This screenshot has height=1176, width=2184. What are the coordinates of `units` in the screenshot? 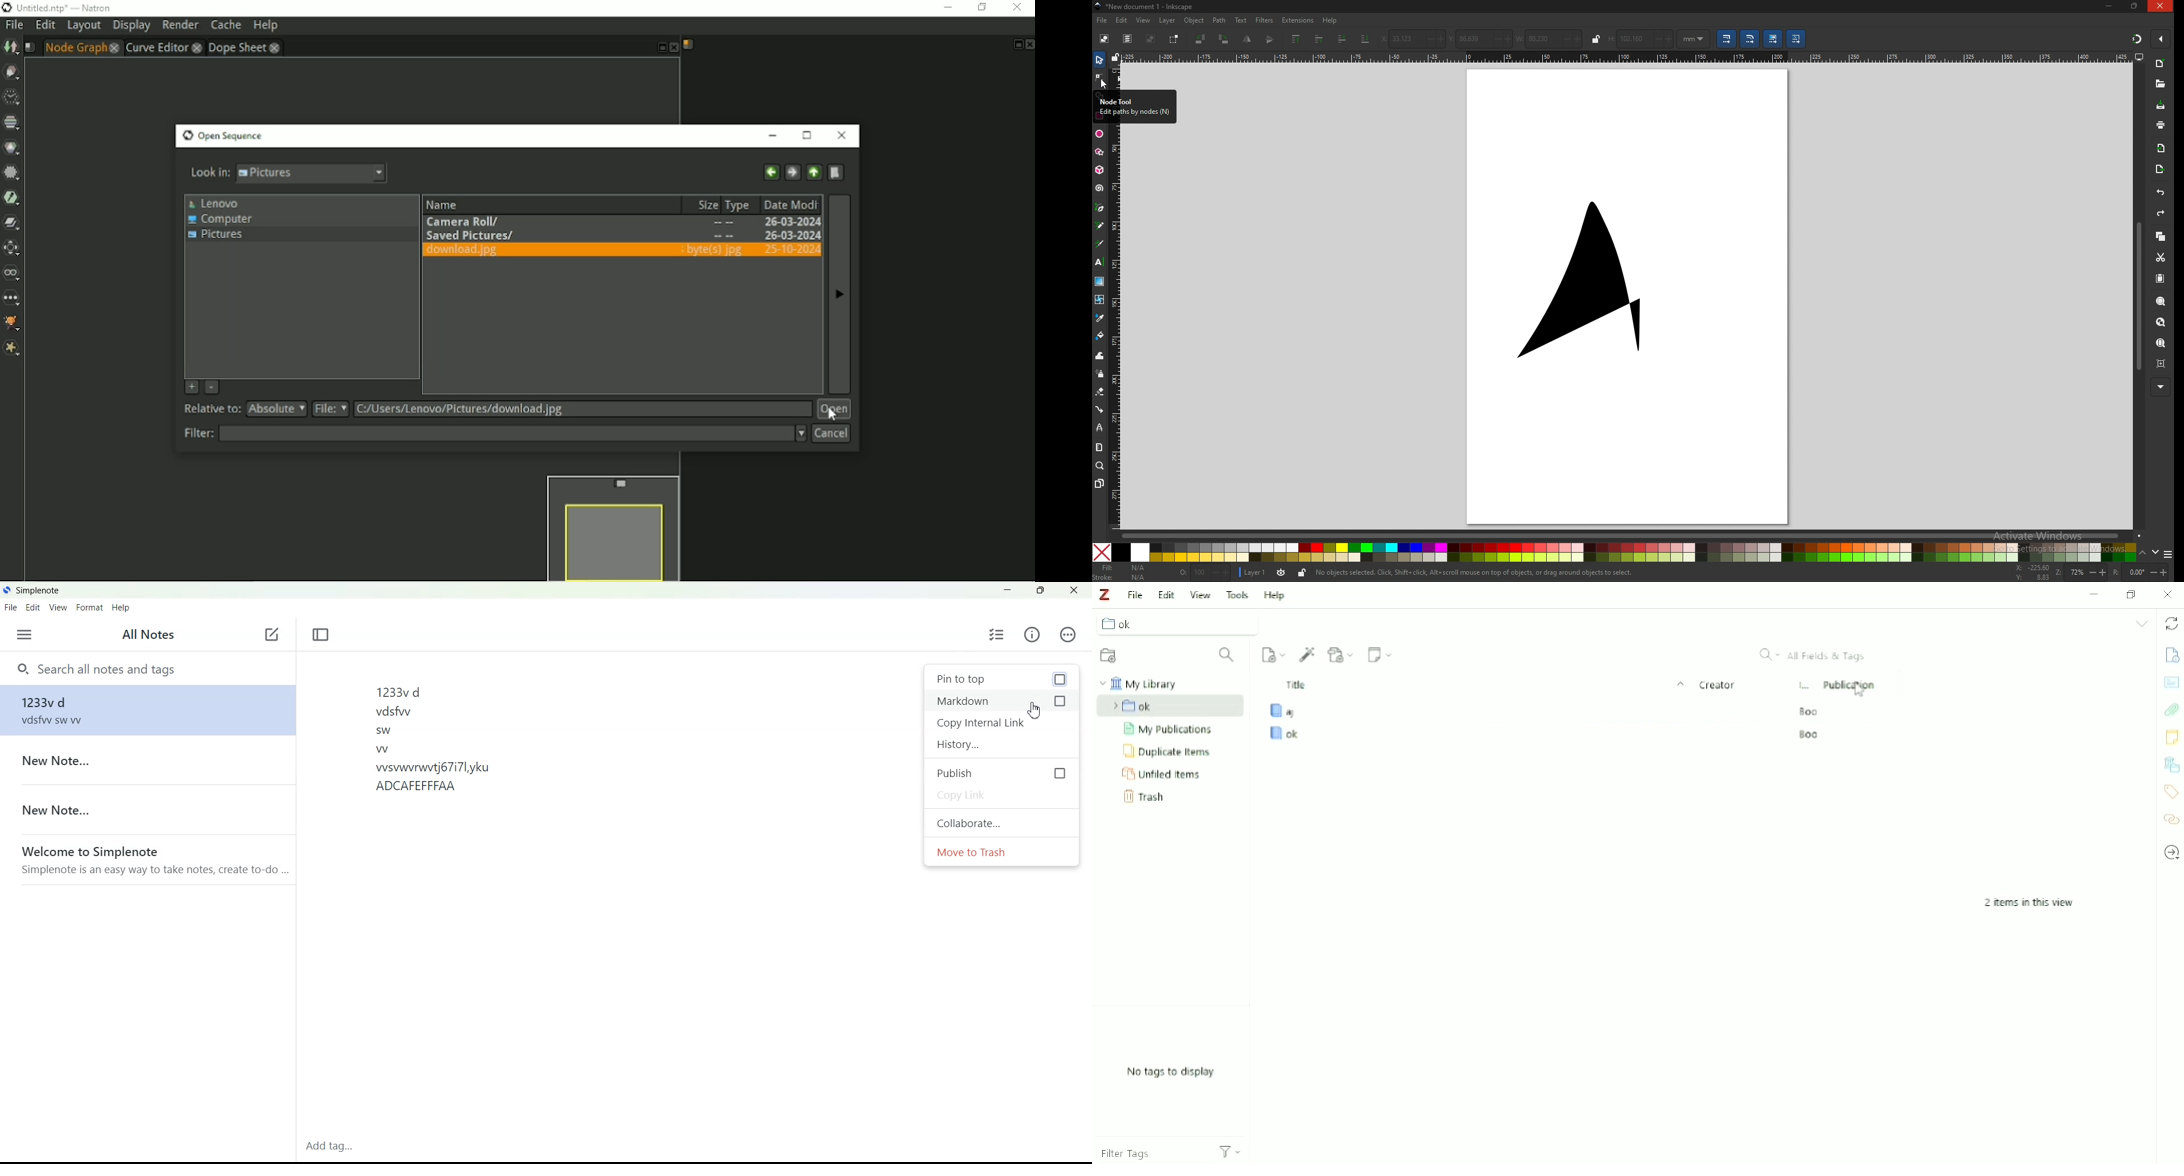 It's located at (1695, 39).